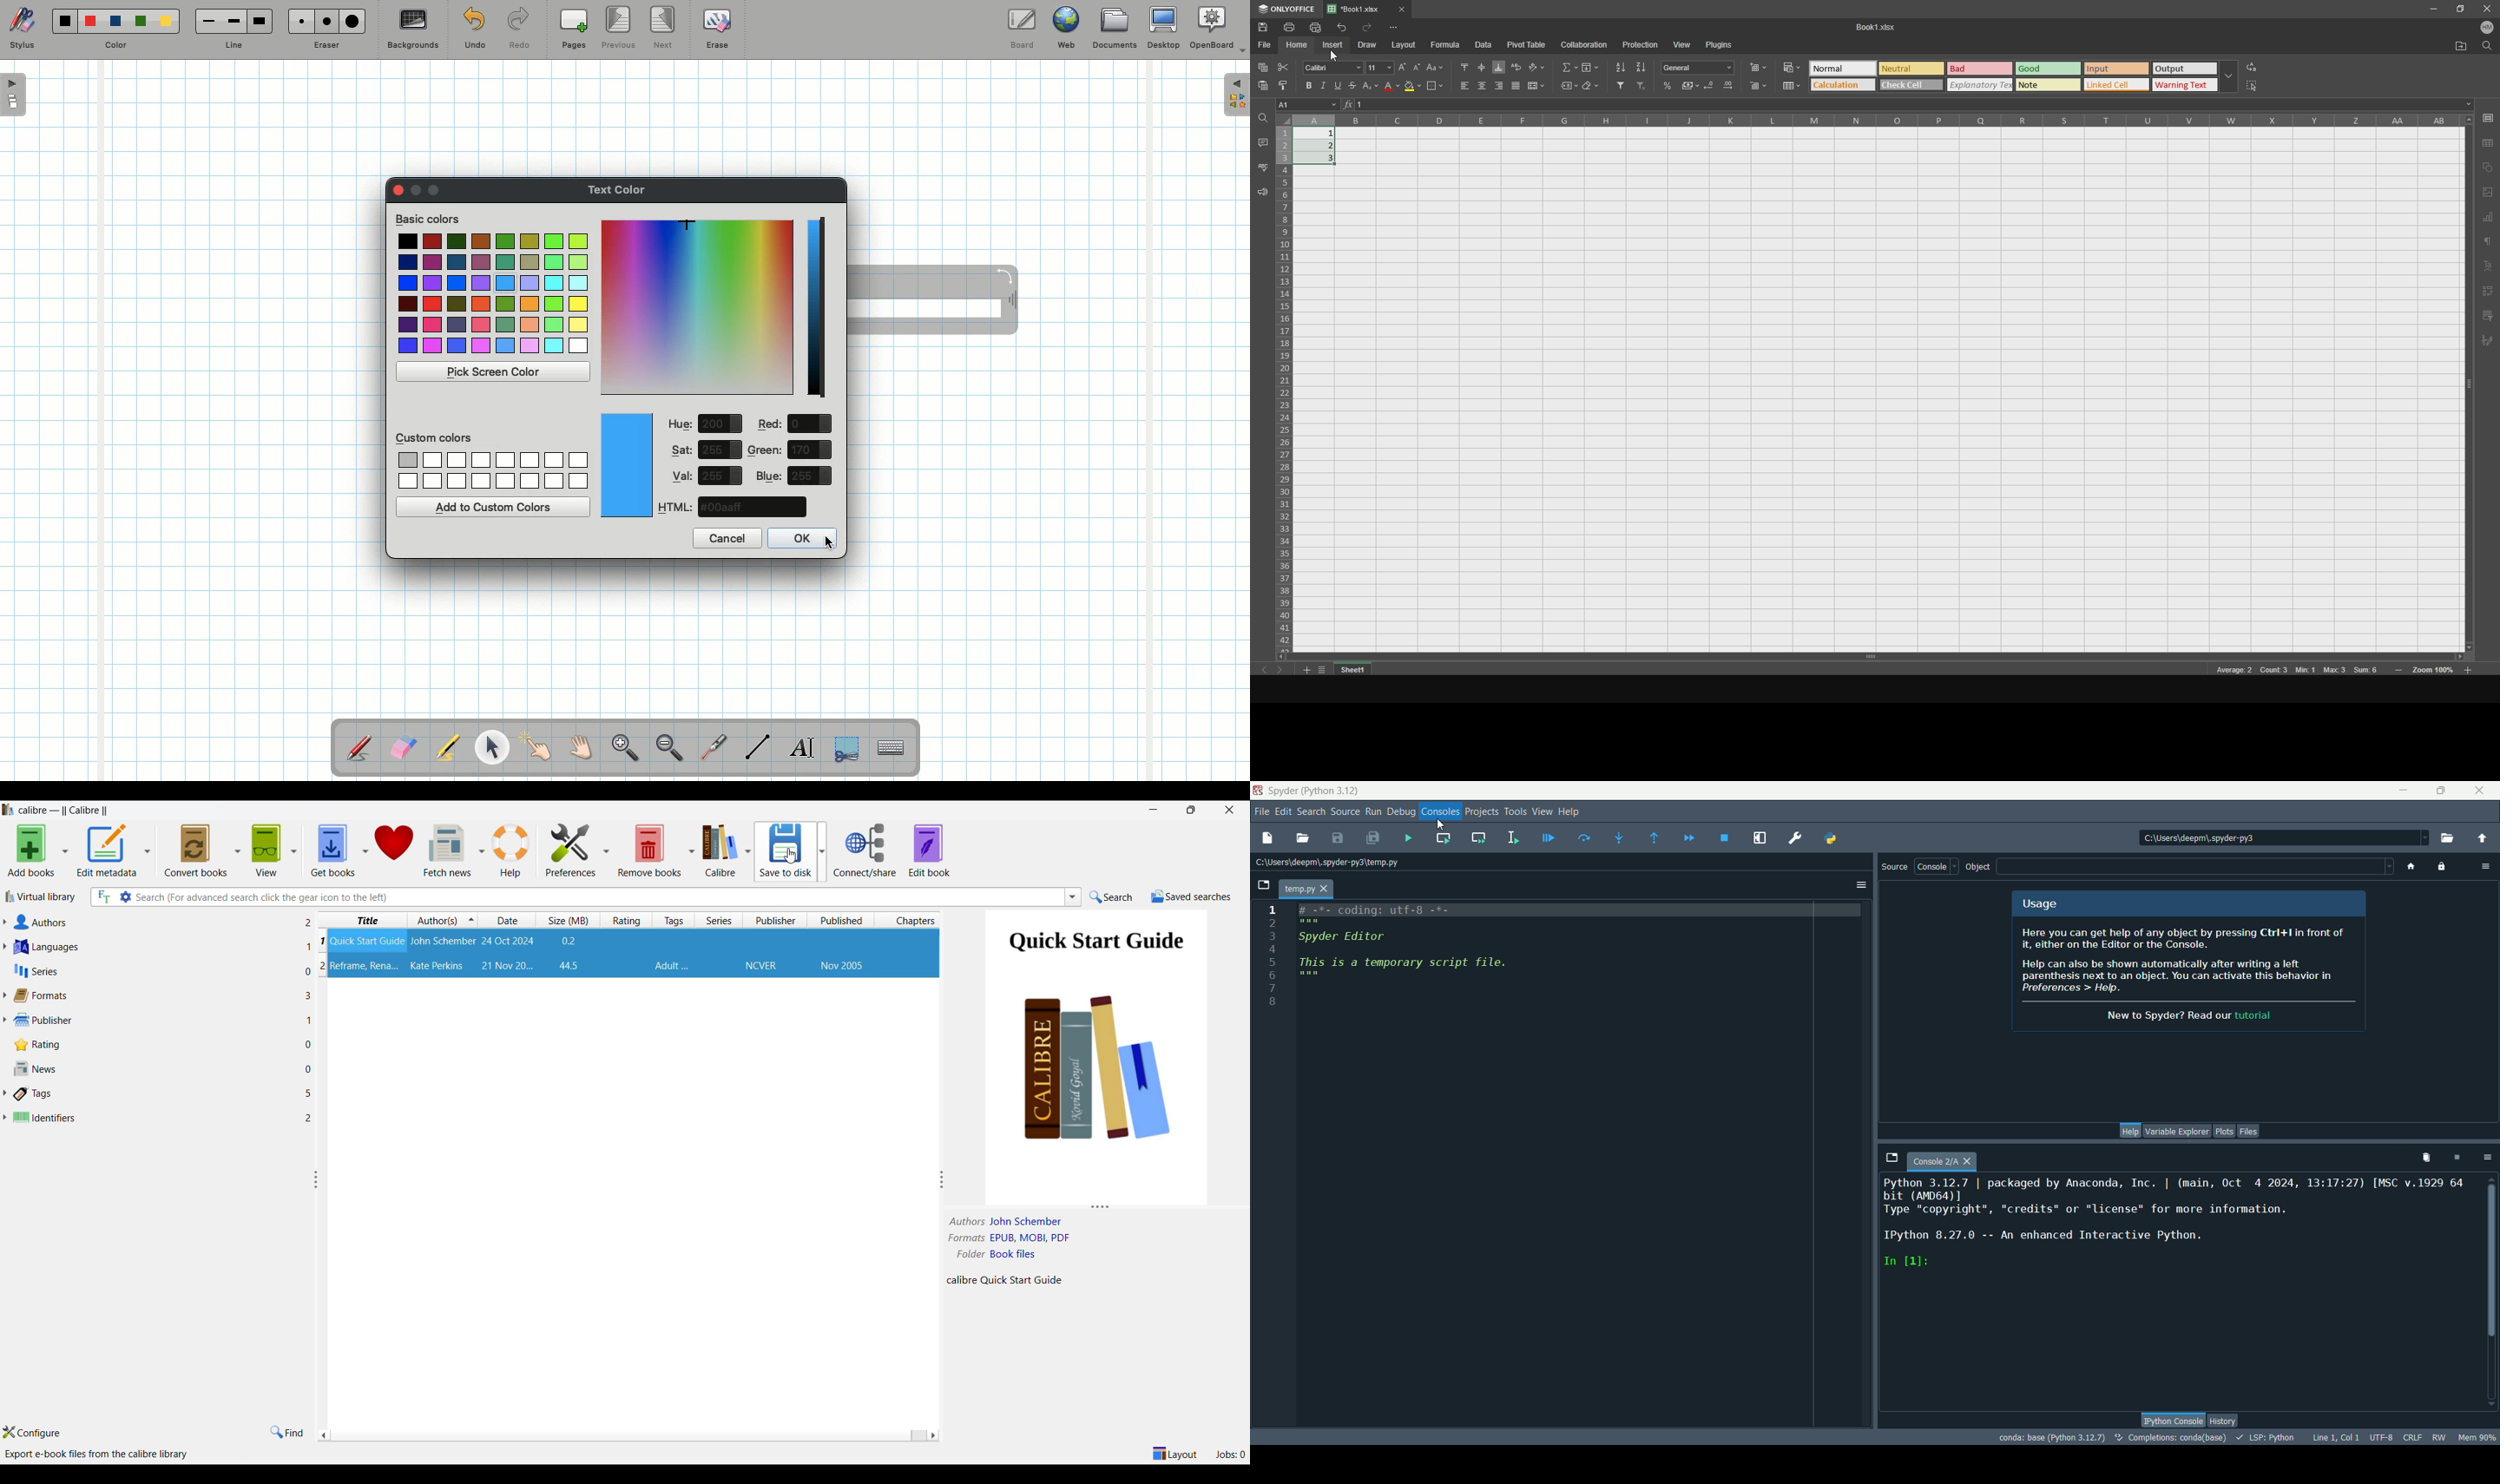  I want to click on layout, so click(1406, 45).